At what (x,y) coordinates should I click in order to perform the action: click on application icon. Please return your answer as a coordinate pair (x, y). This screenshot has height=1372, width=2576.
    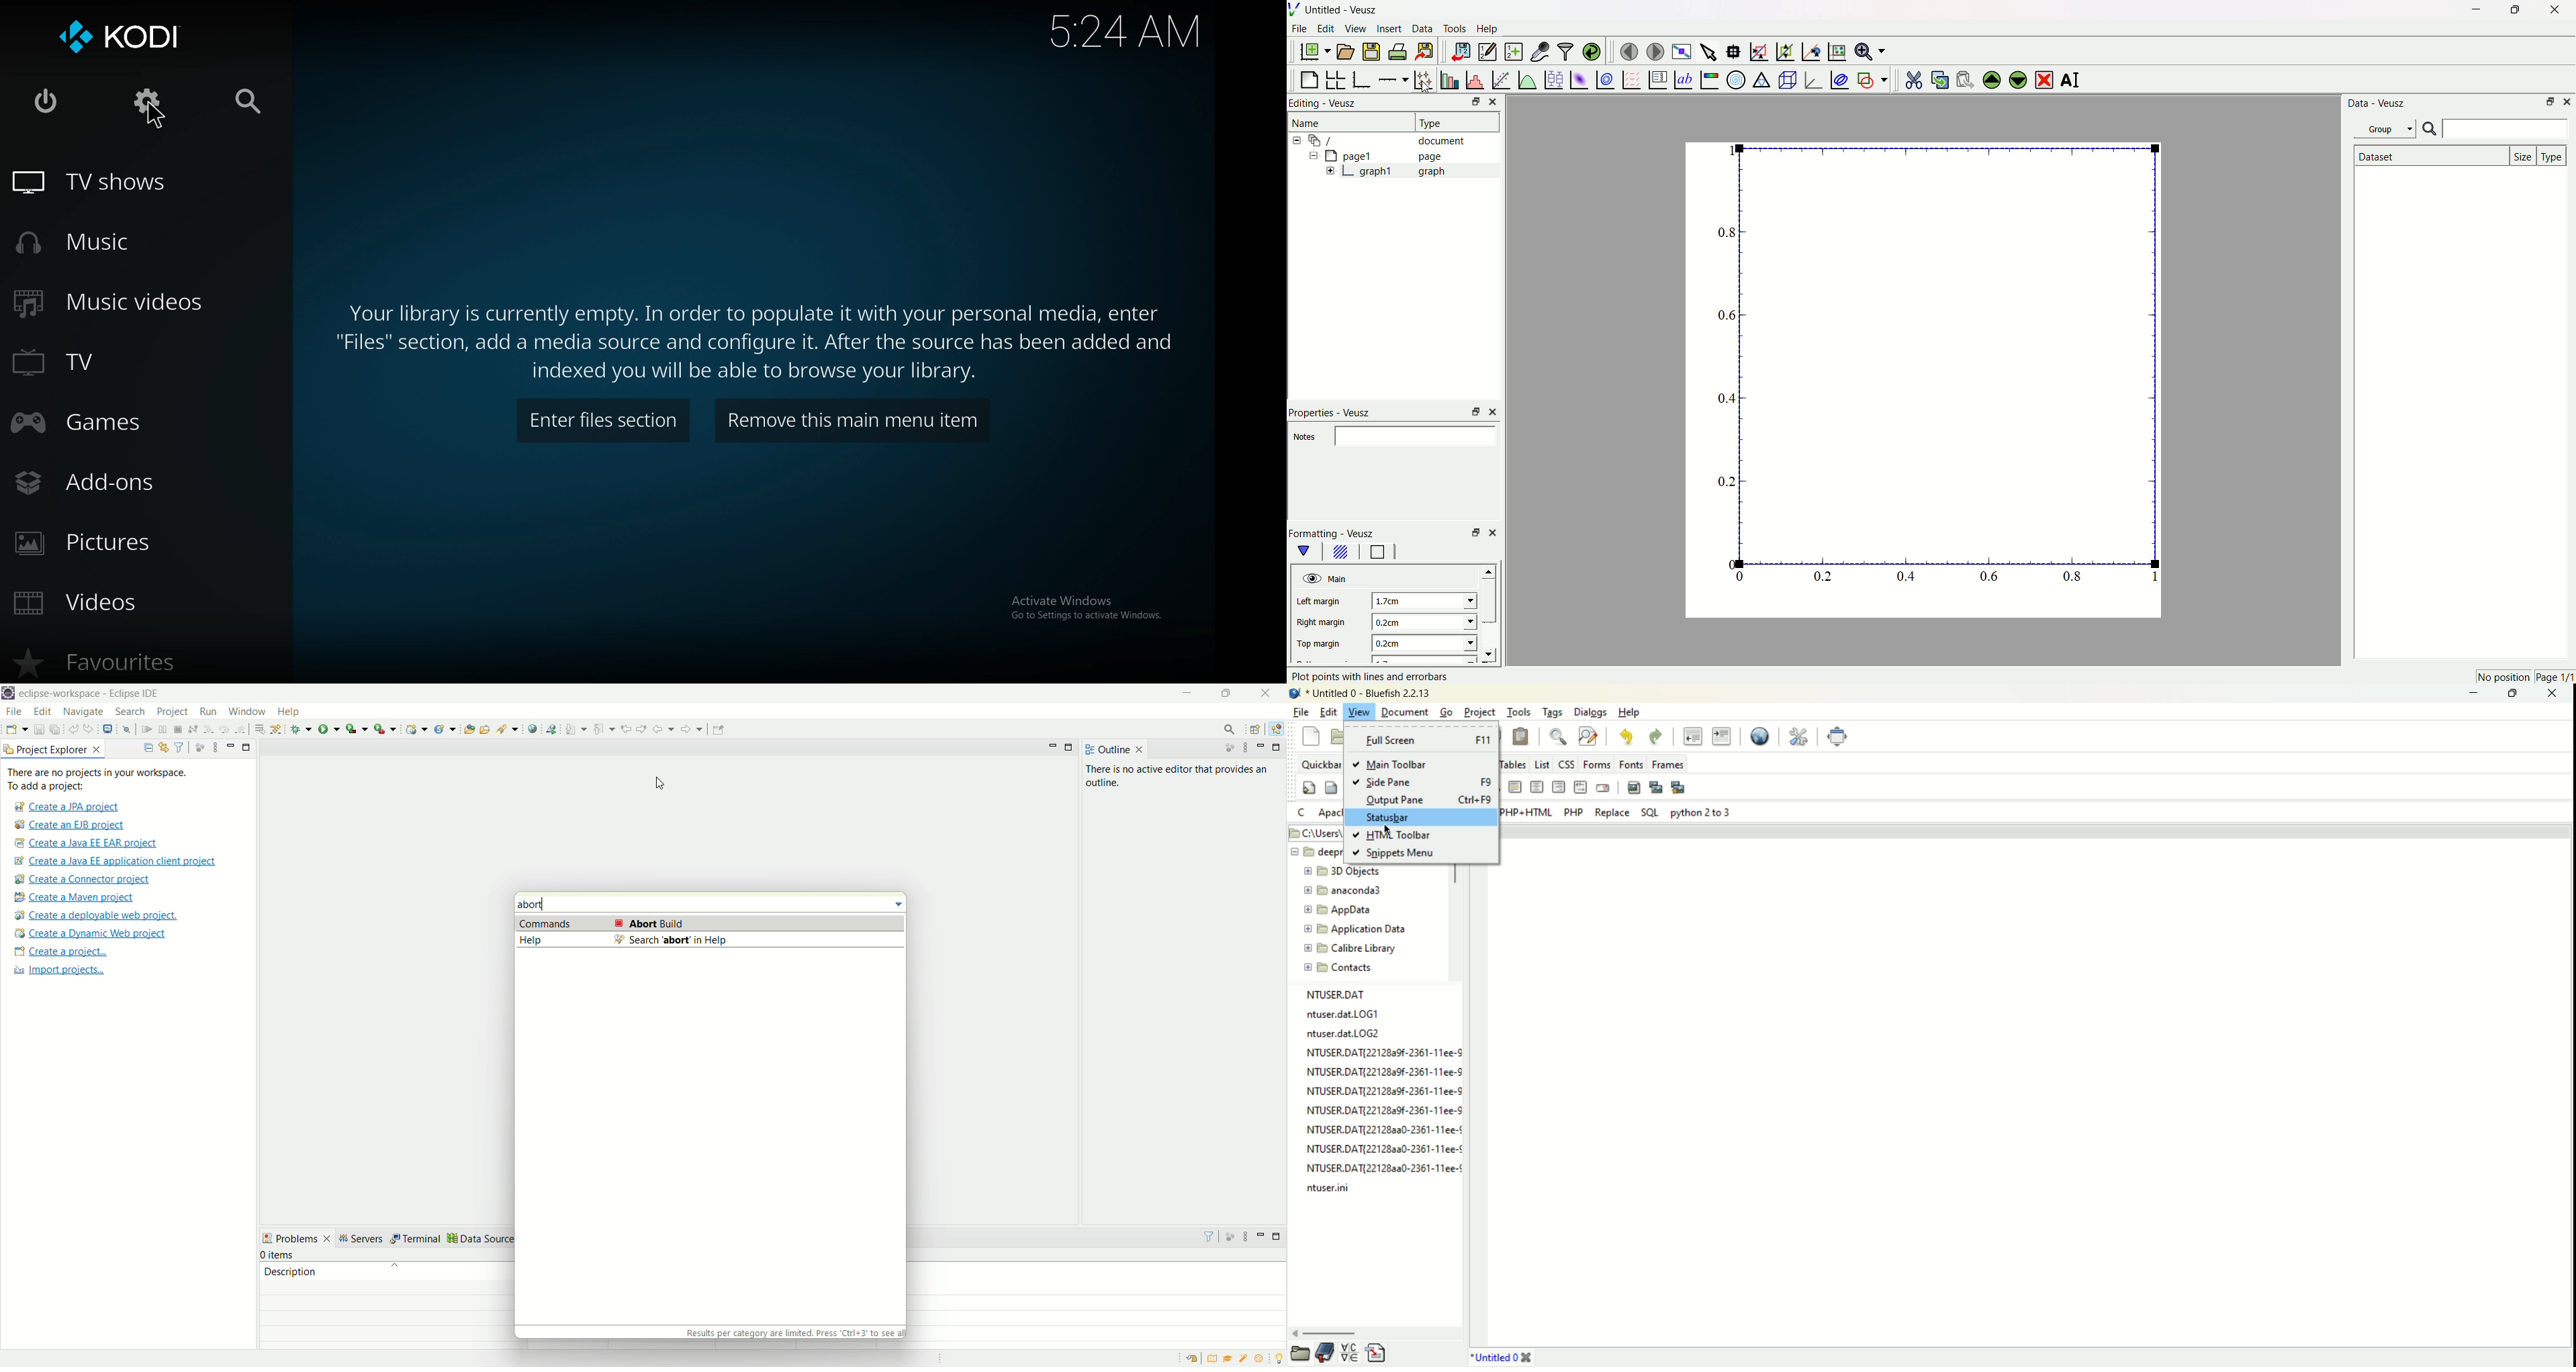
    Looking at the image, I should click on (1297, 694).